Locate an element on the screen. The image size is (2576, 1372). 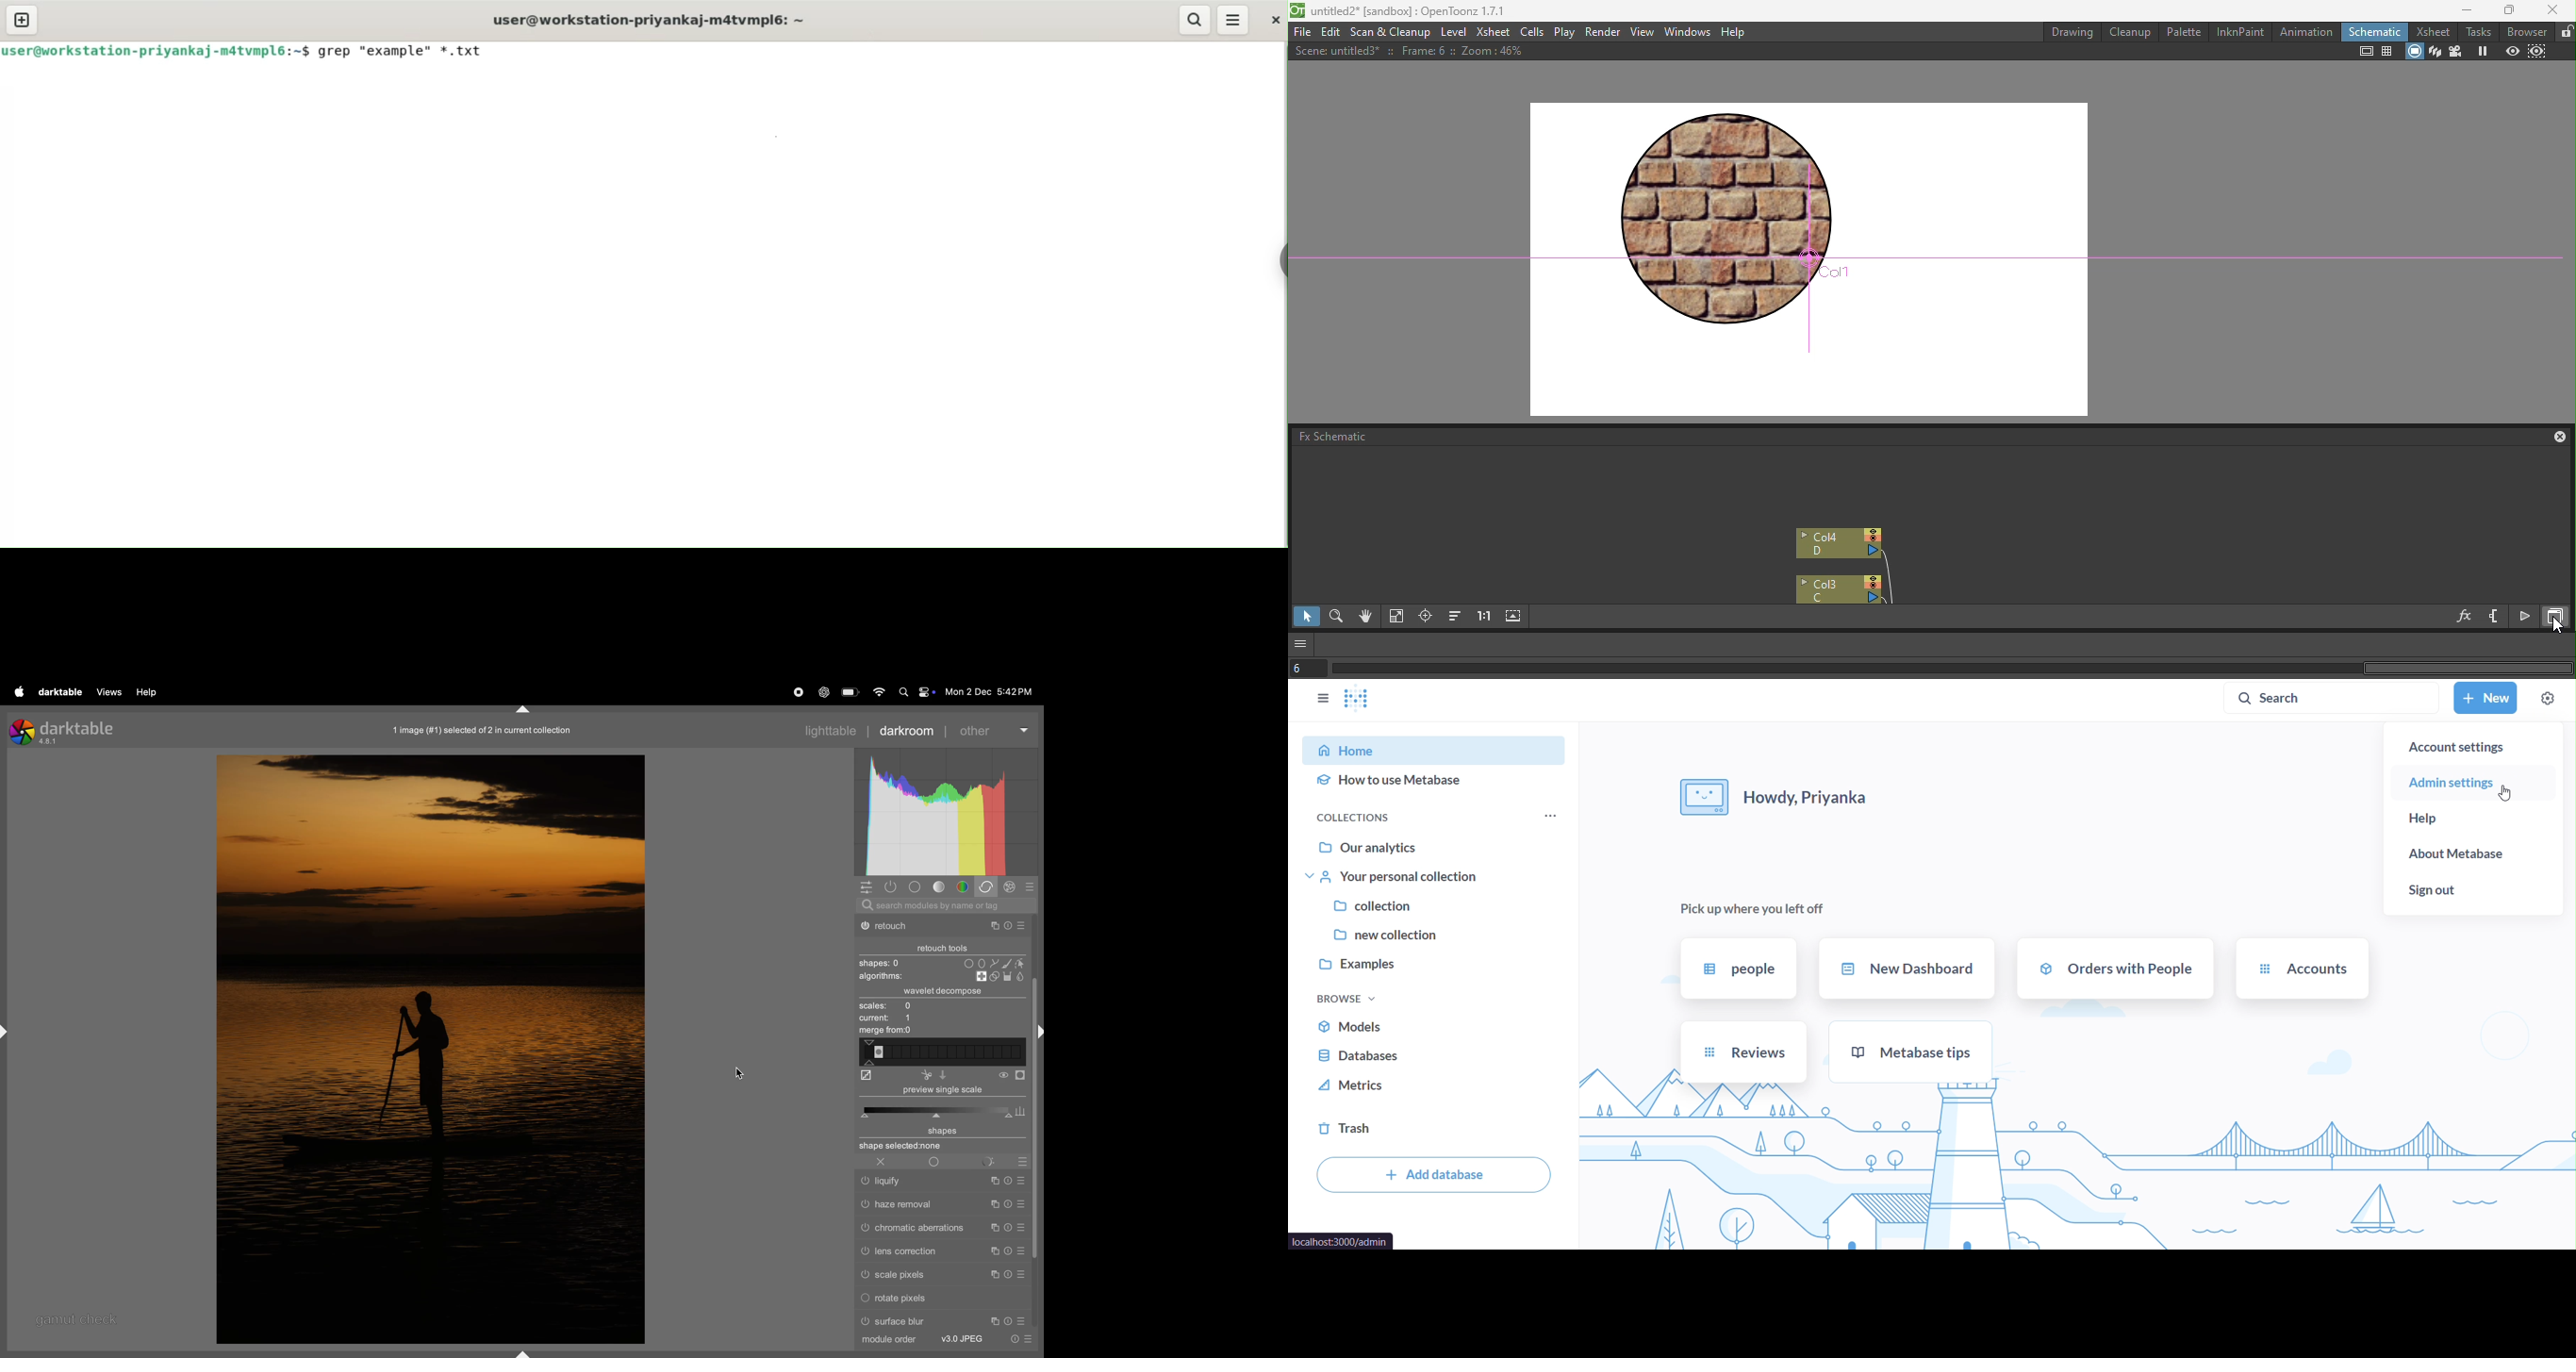
wifi is located at coordinates (877, 693).